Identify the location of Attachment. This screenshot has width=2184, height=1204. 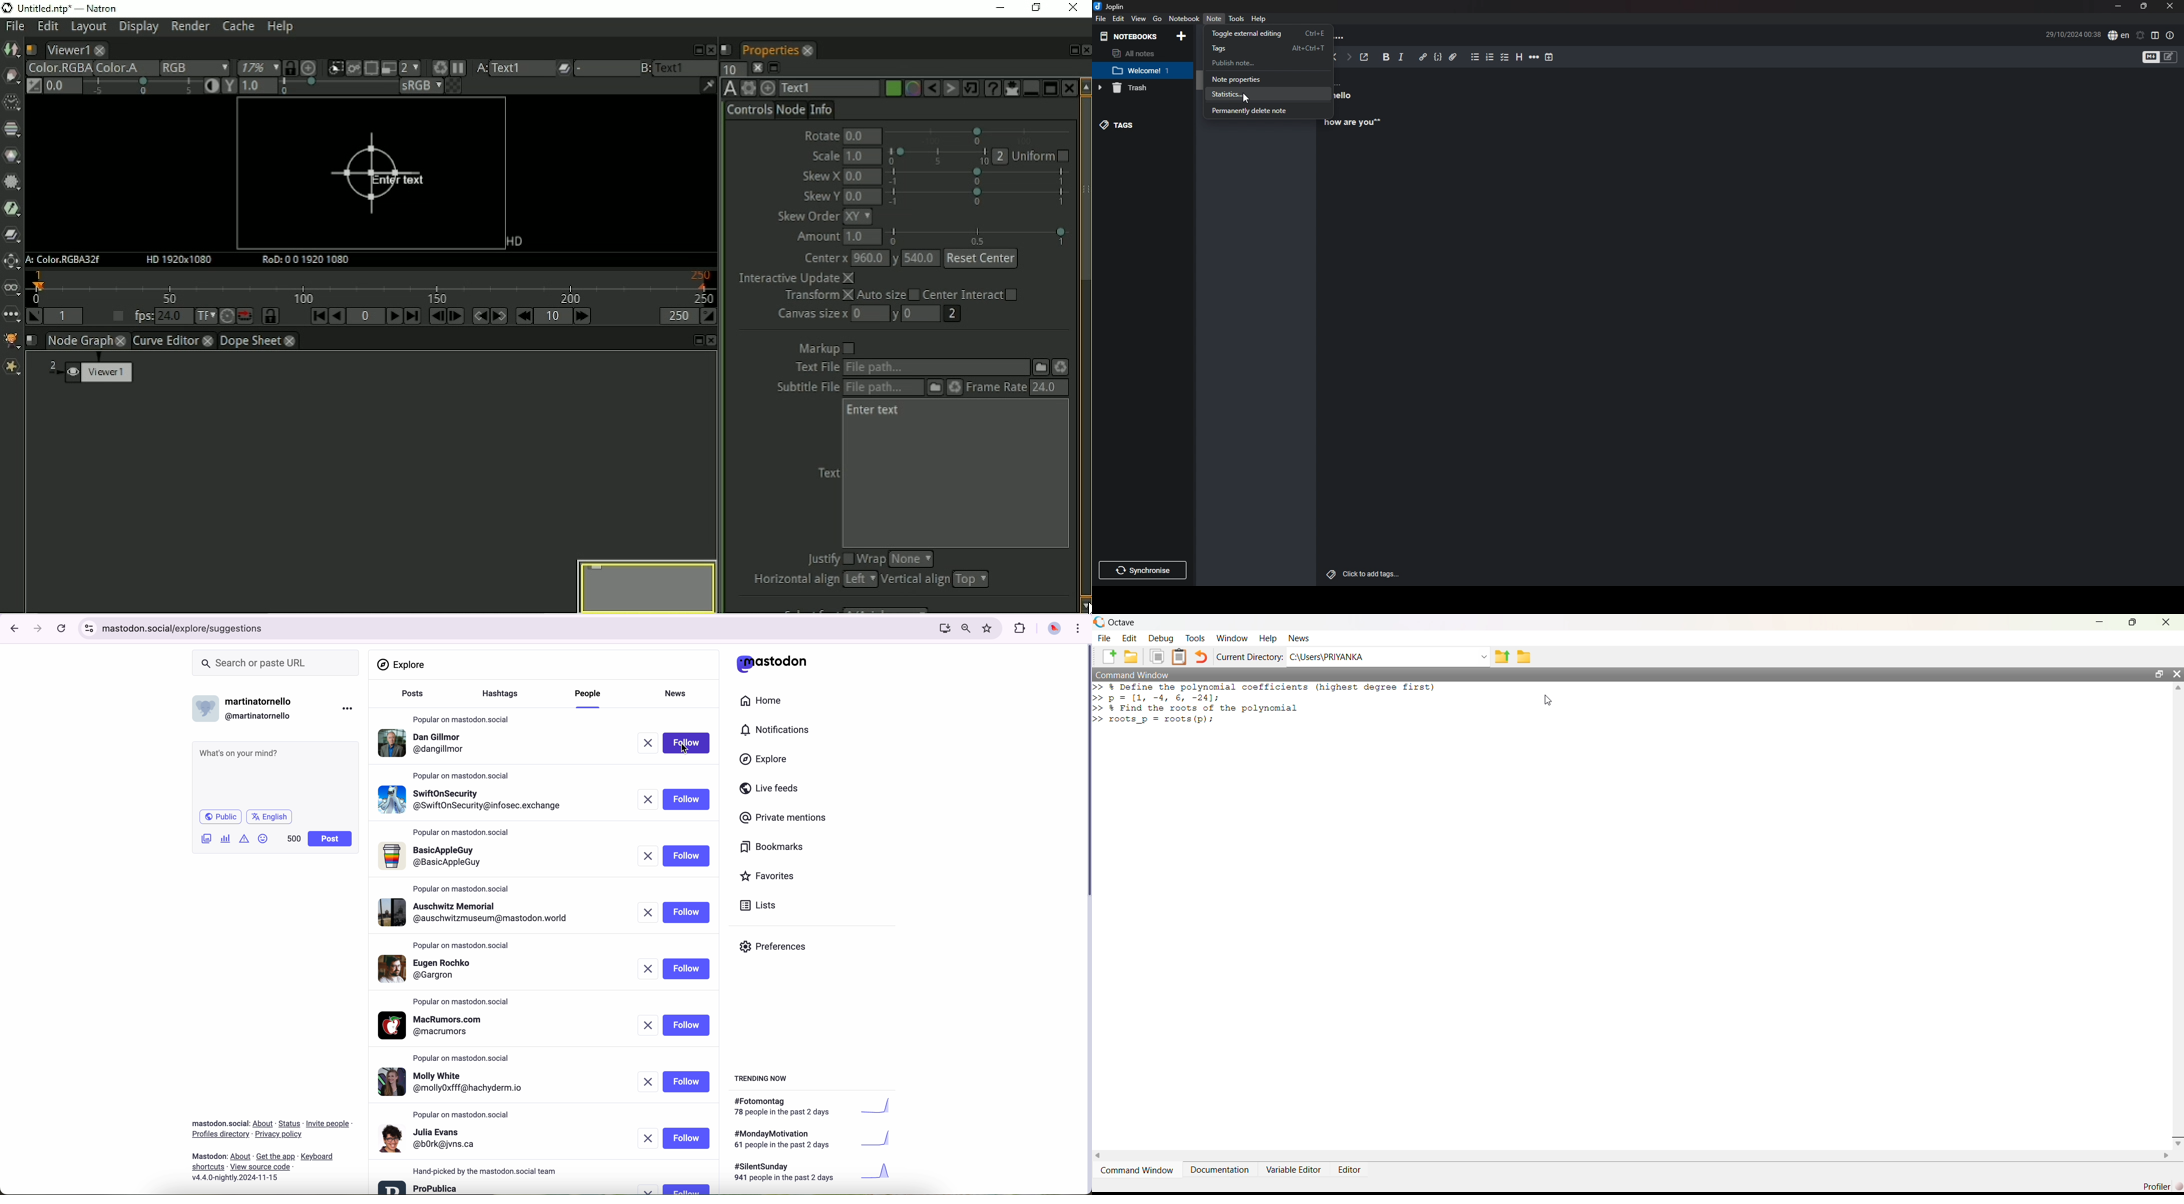
(1453, 57).